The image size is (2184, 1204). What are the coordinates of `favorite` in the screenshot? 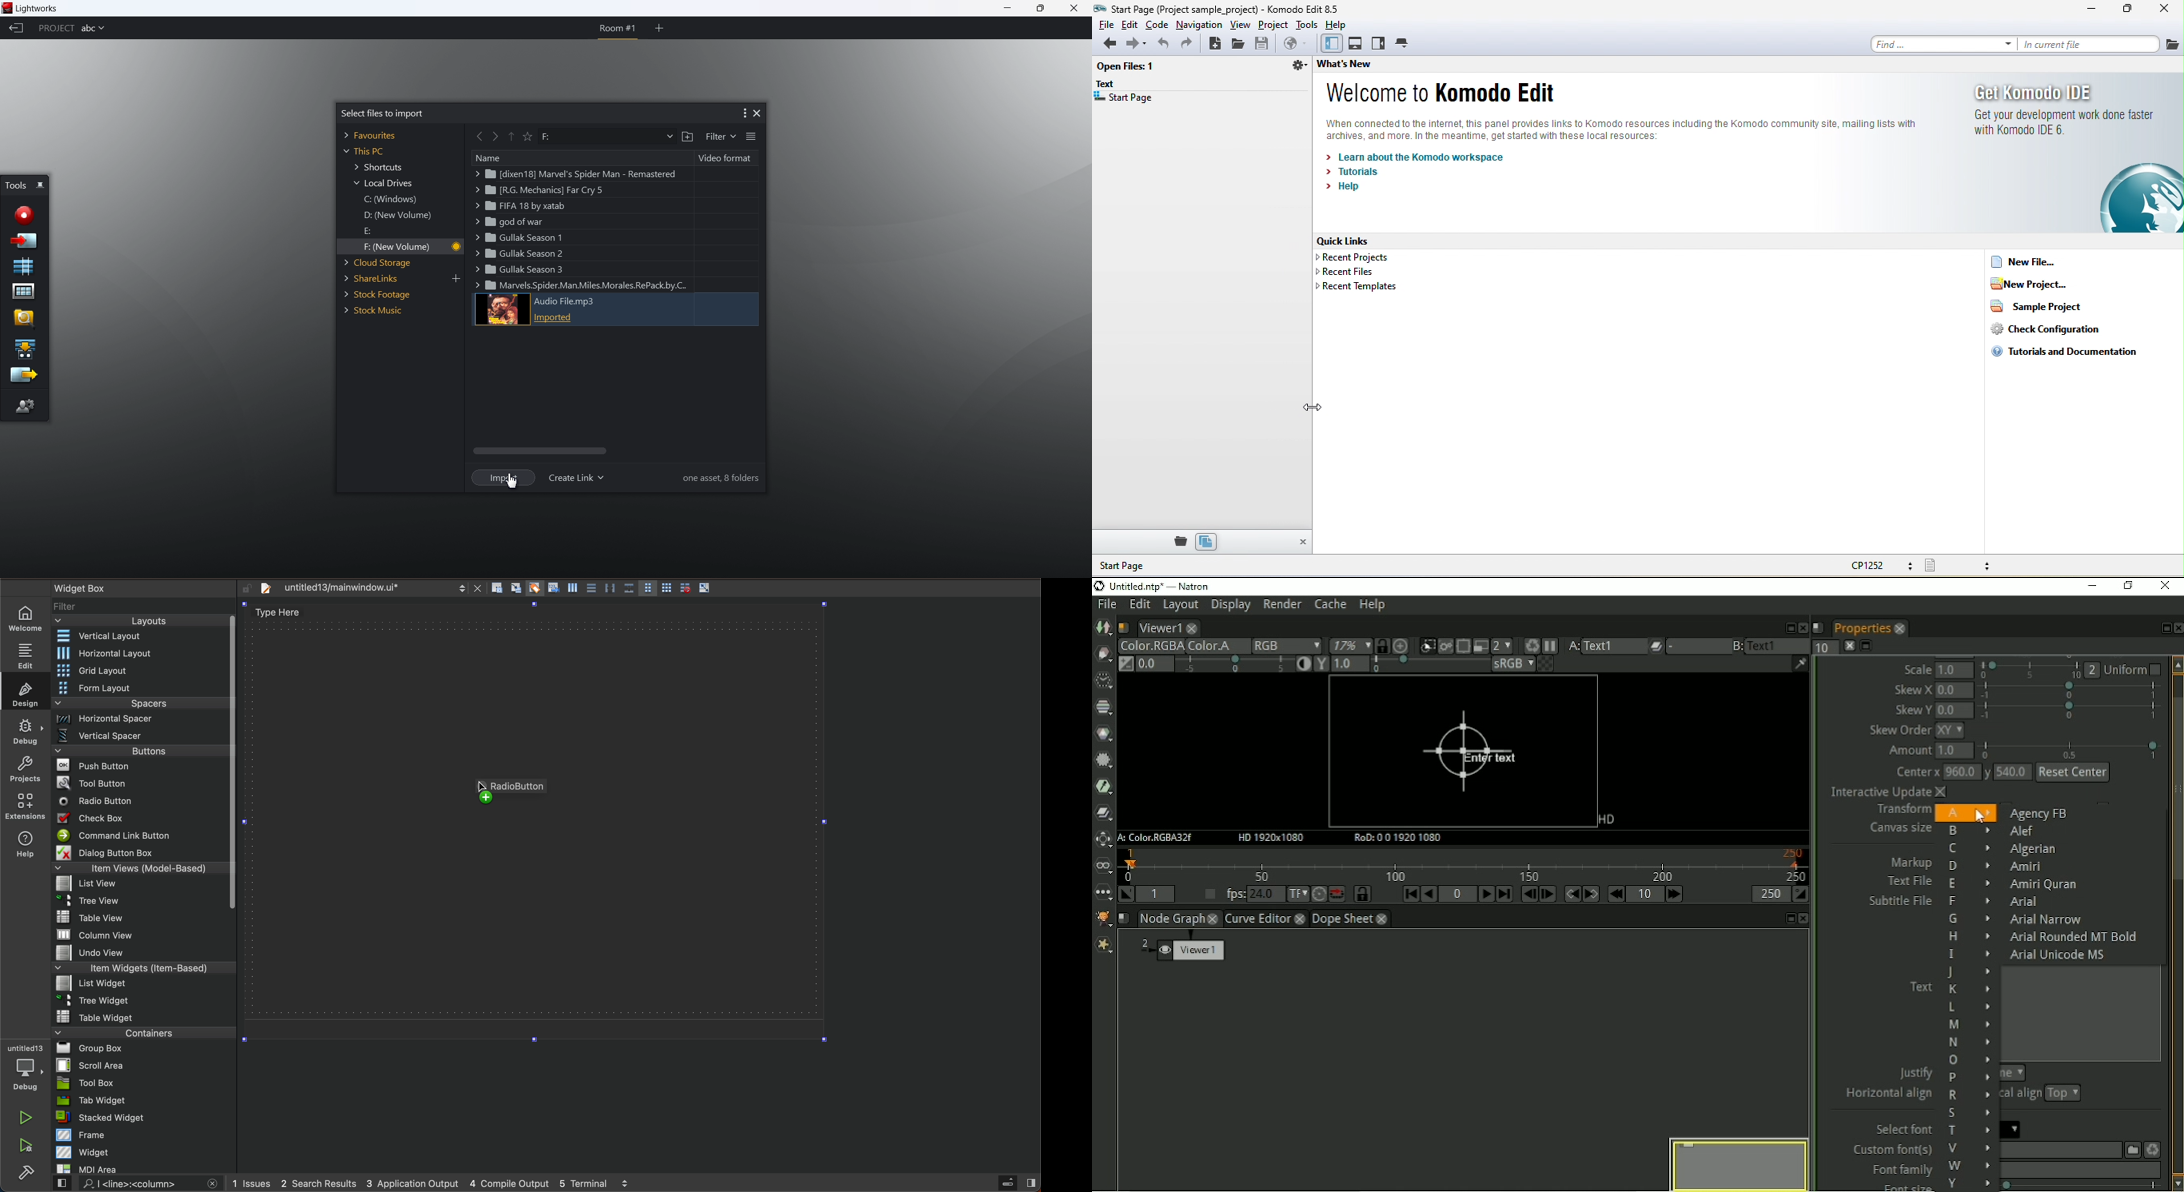 It's located at (527, 138).